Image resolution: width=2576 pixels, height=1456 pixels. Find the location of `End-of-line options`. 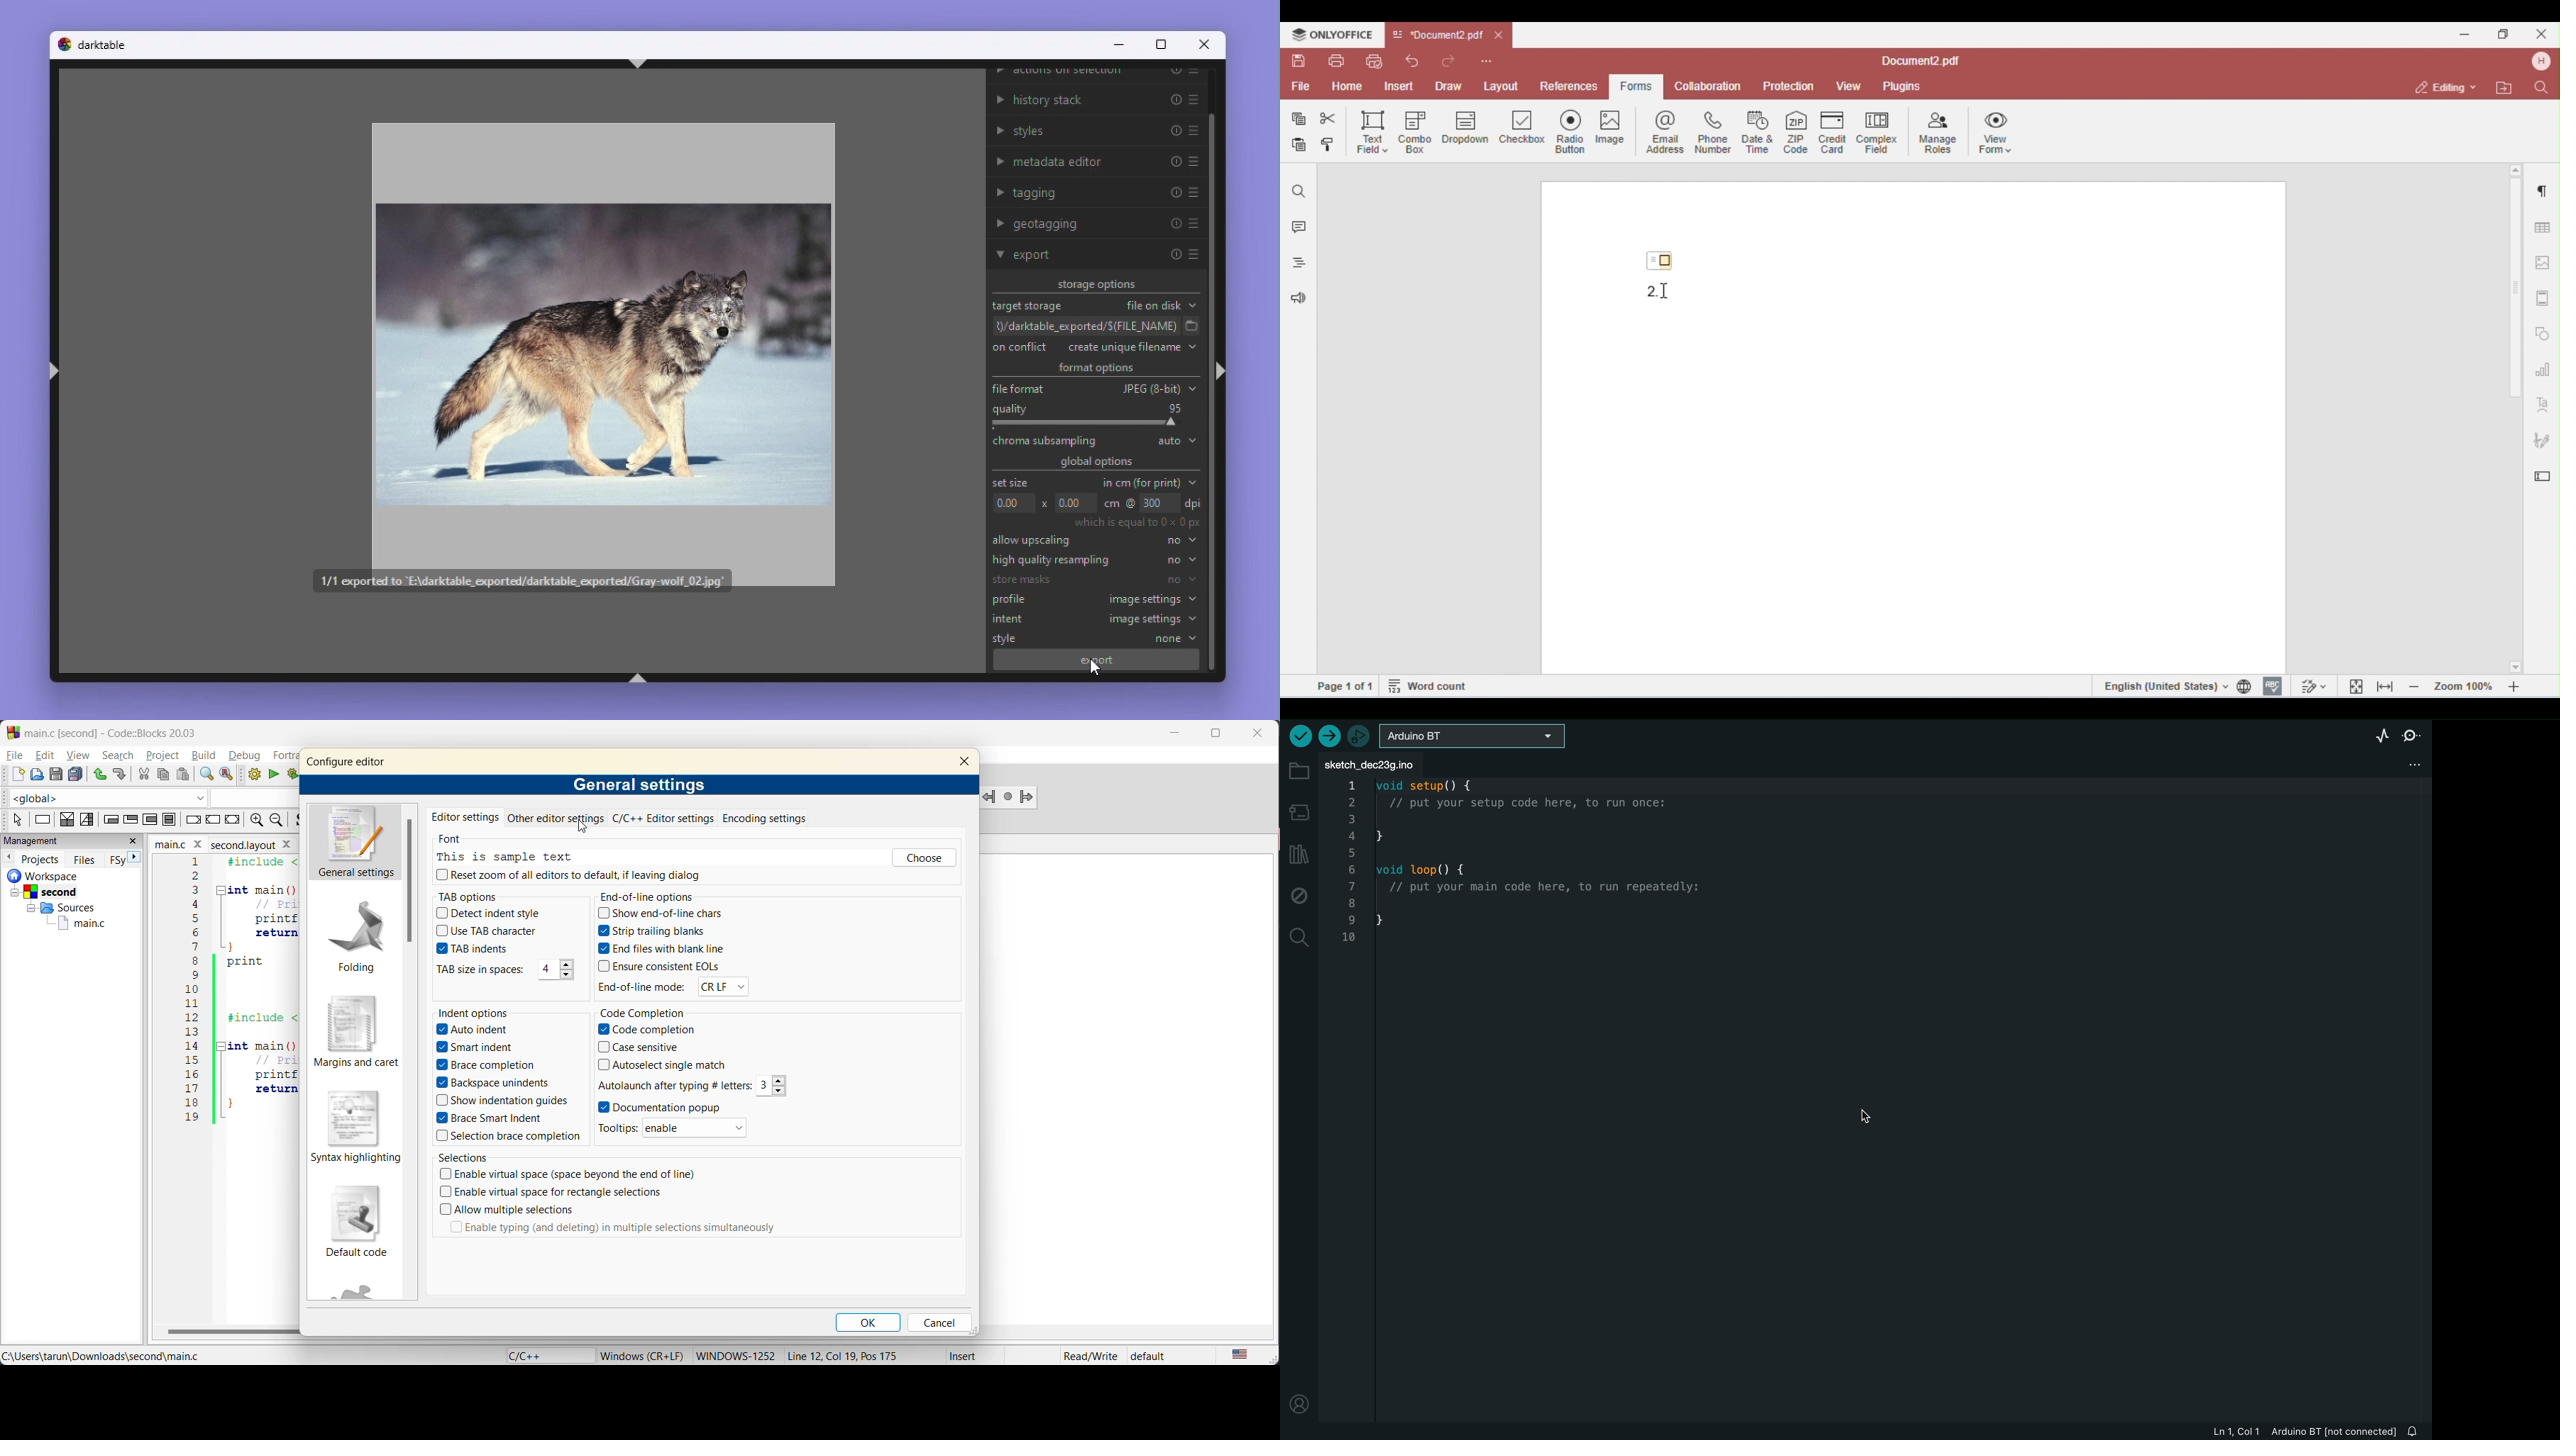

End-of-line options is located at coordinates (672, 894).